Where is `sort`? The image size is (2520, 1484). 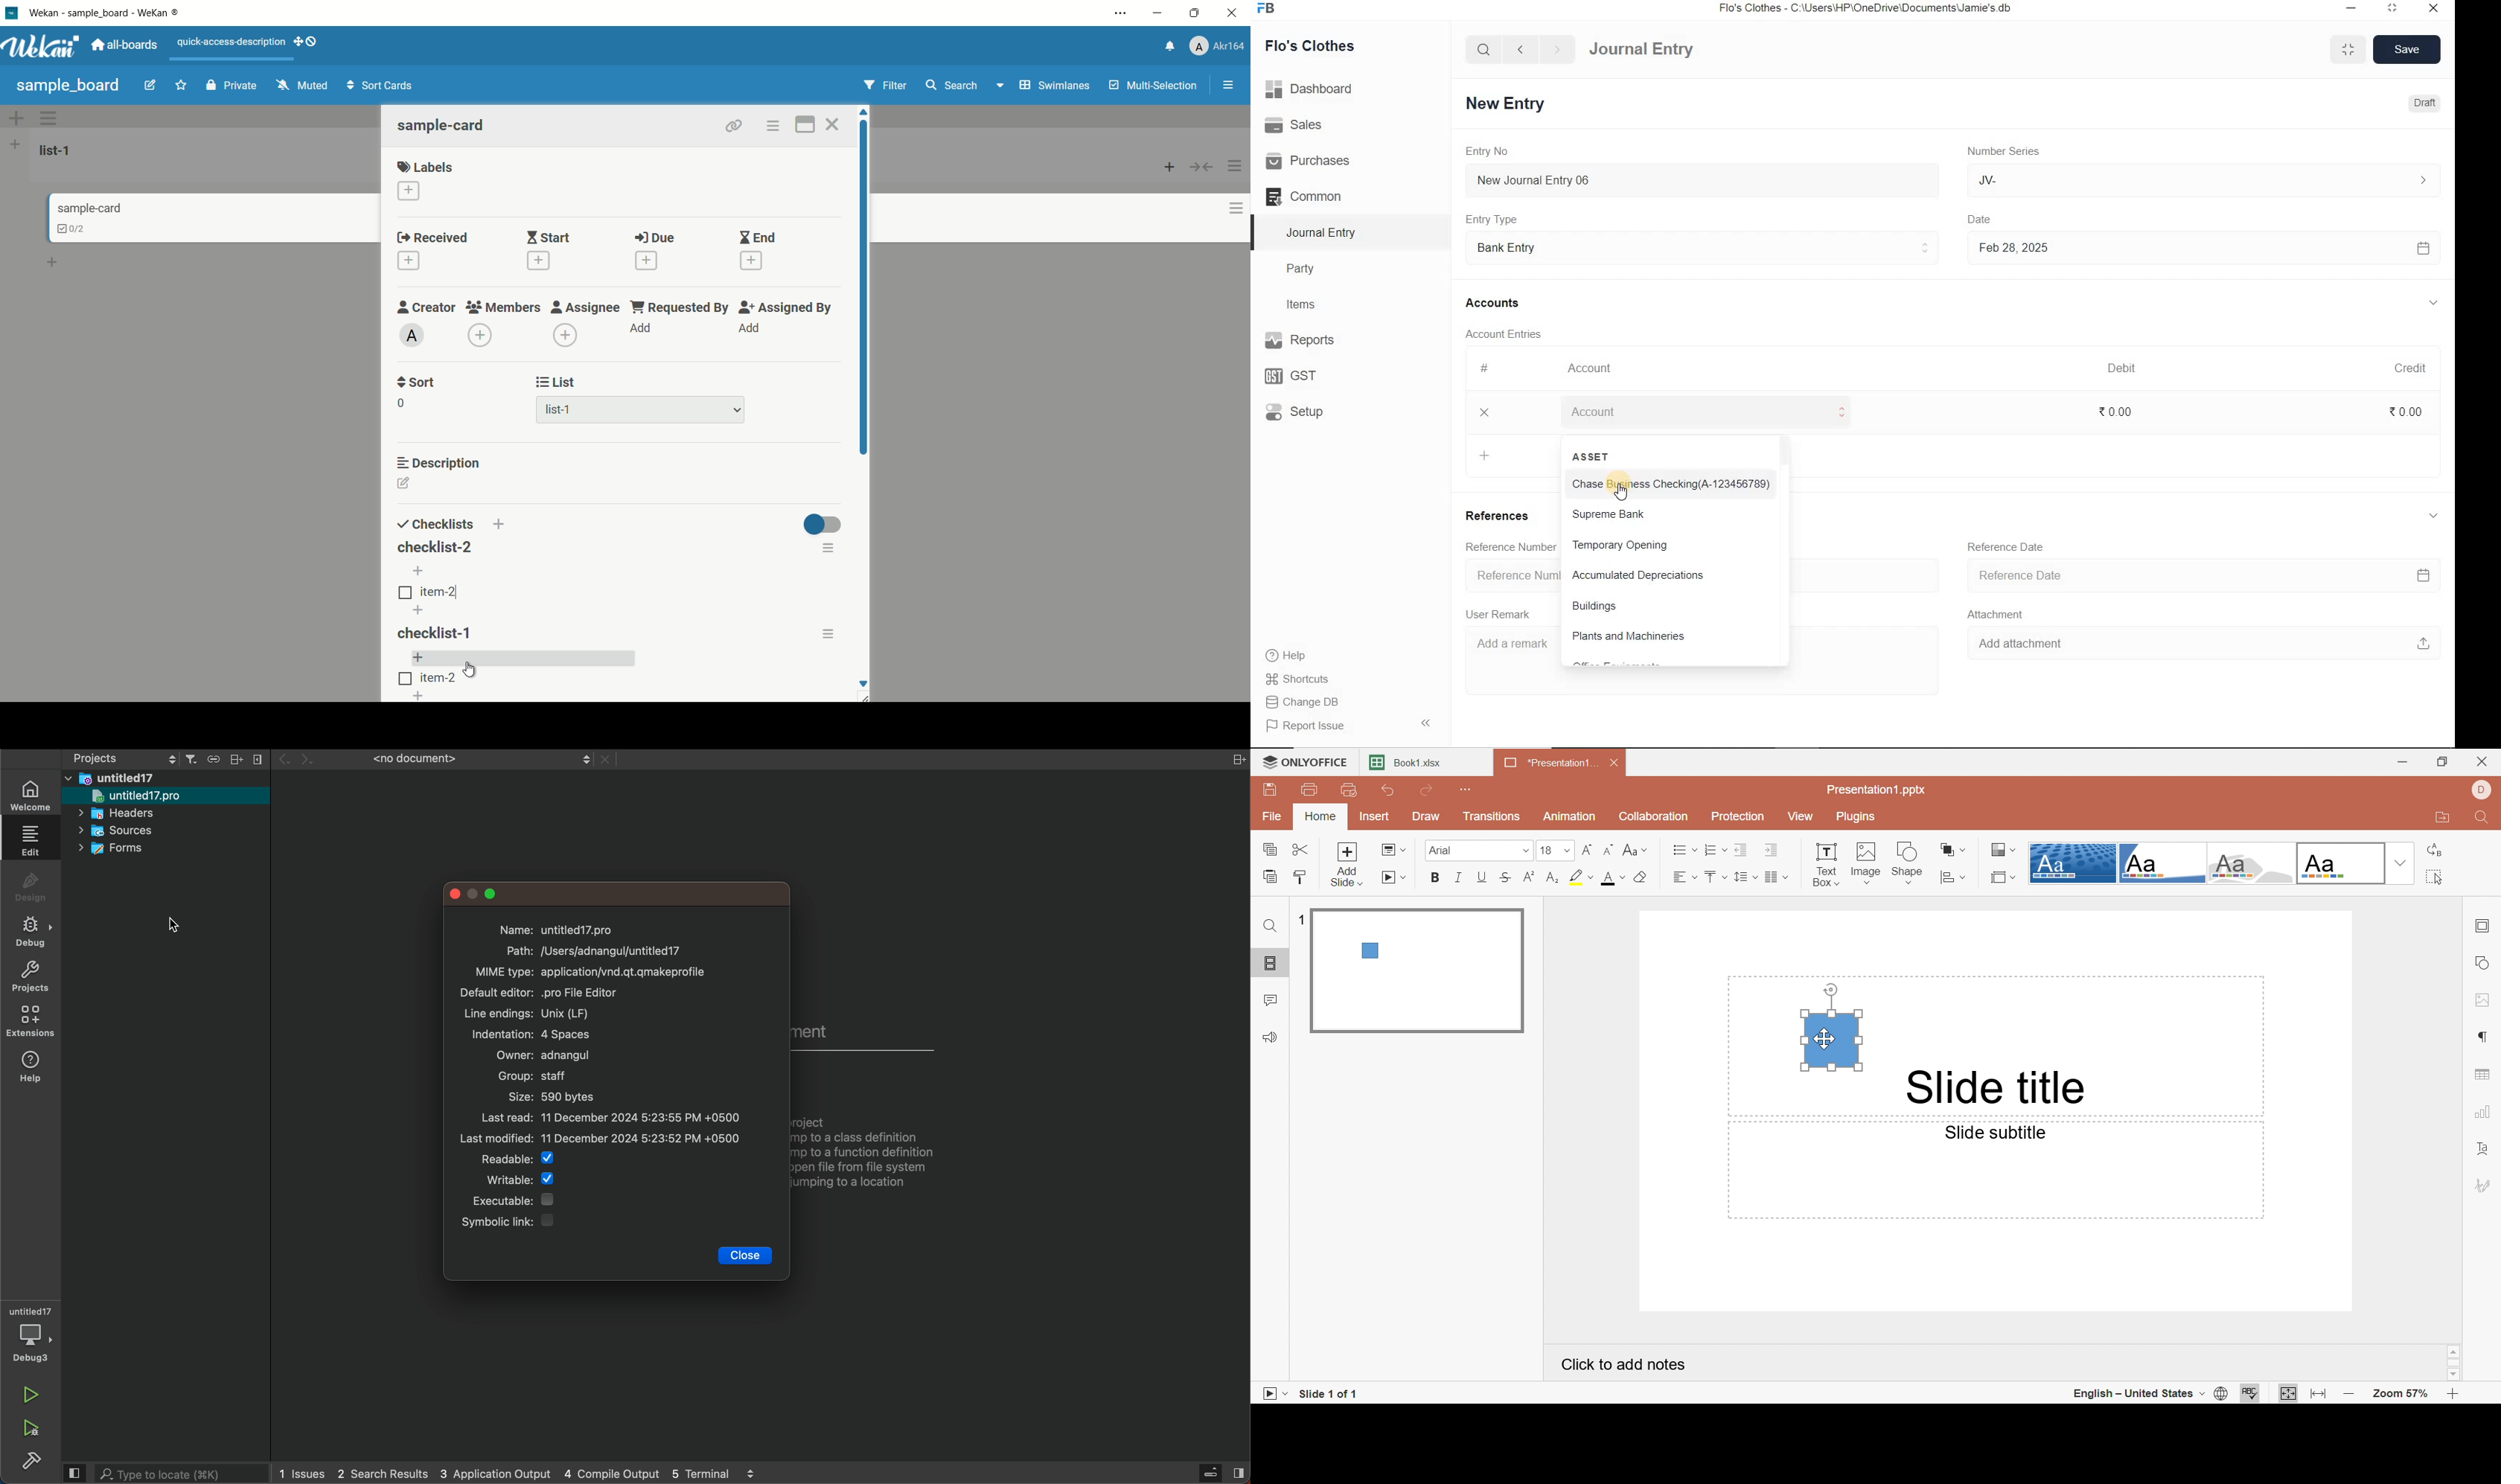 sort is located at coordinates (417, 382).